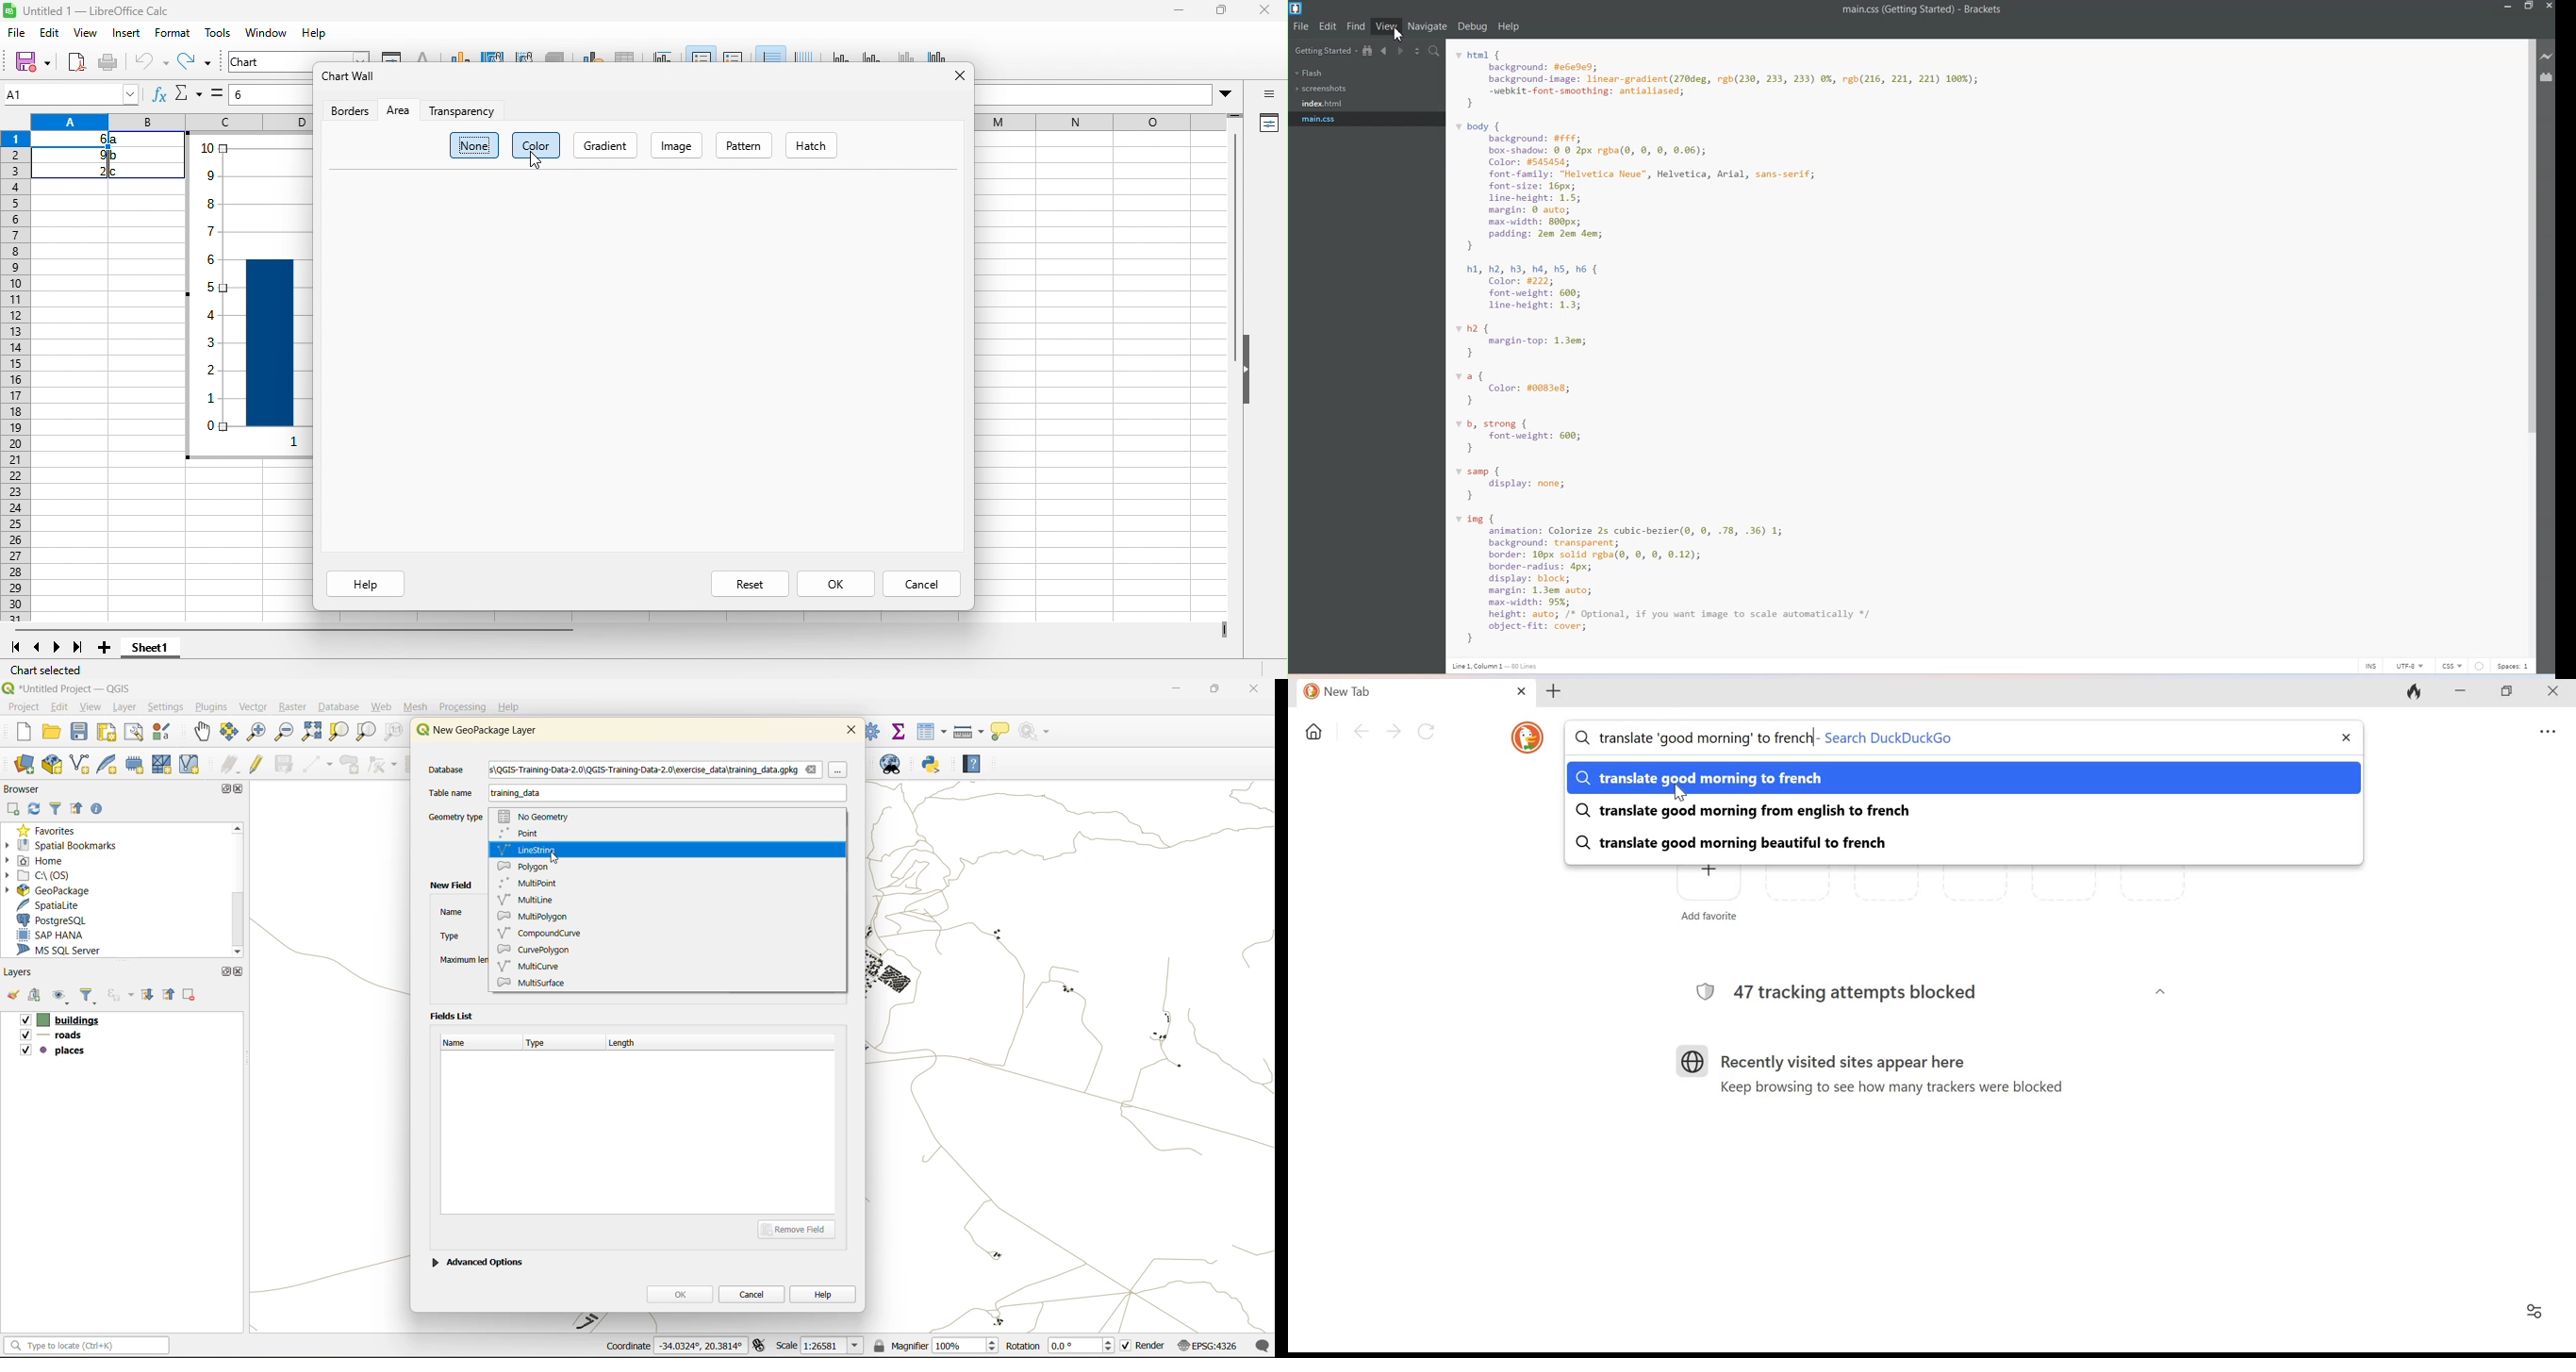 The width and height of the screenshot is (2576, 1372). Describe the element at coordinates (561, 858) in the screenshot. I see `Pointer` at that location.